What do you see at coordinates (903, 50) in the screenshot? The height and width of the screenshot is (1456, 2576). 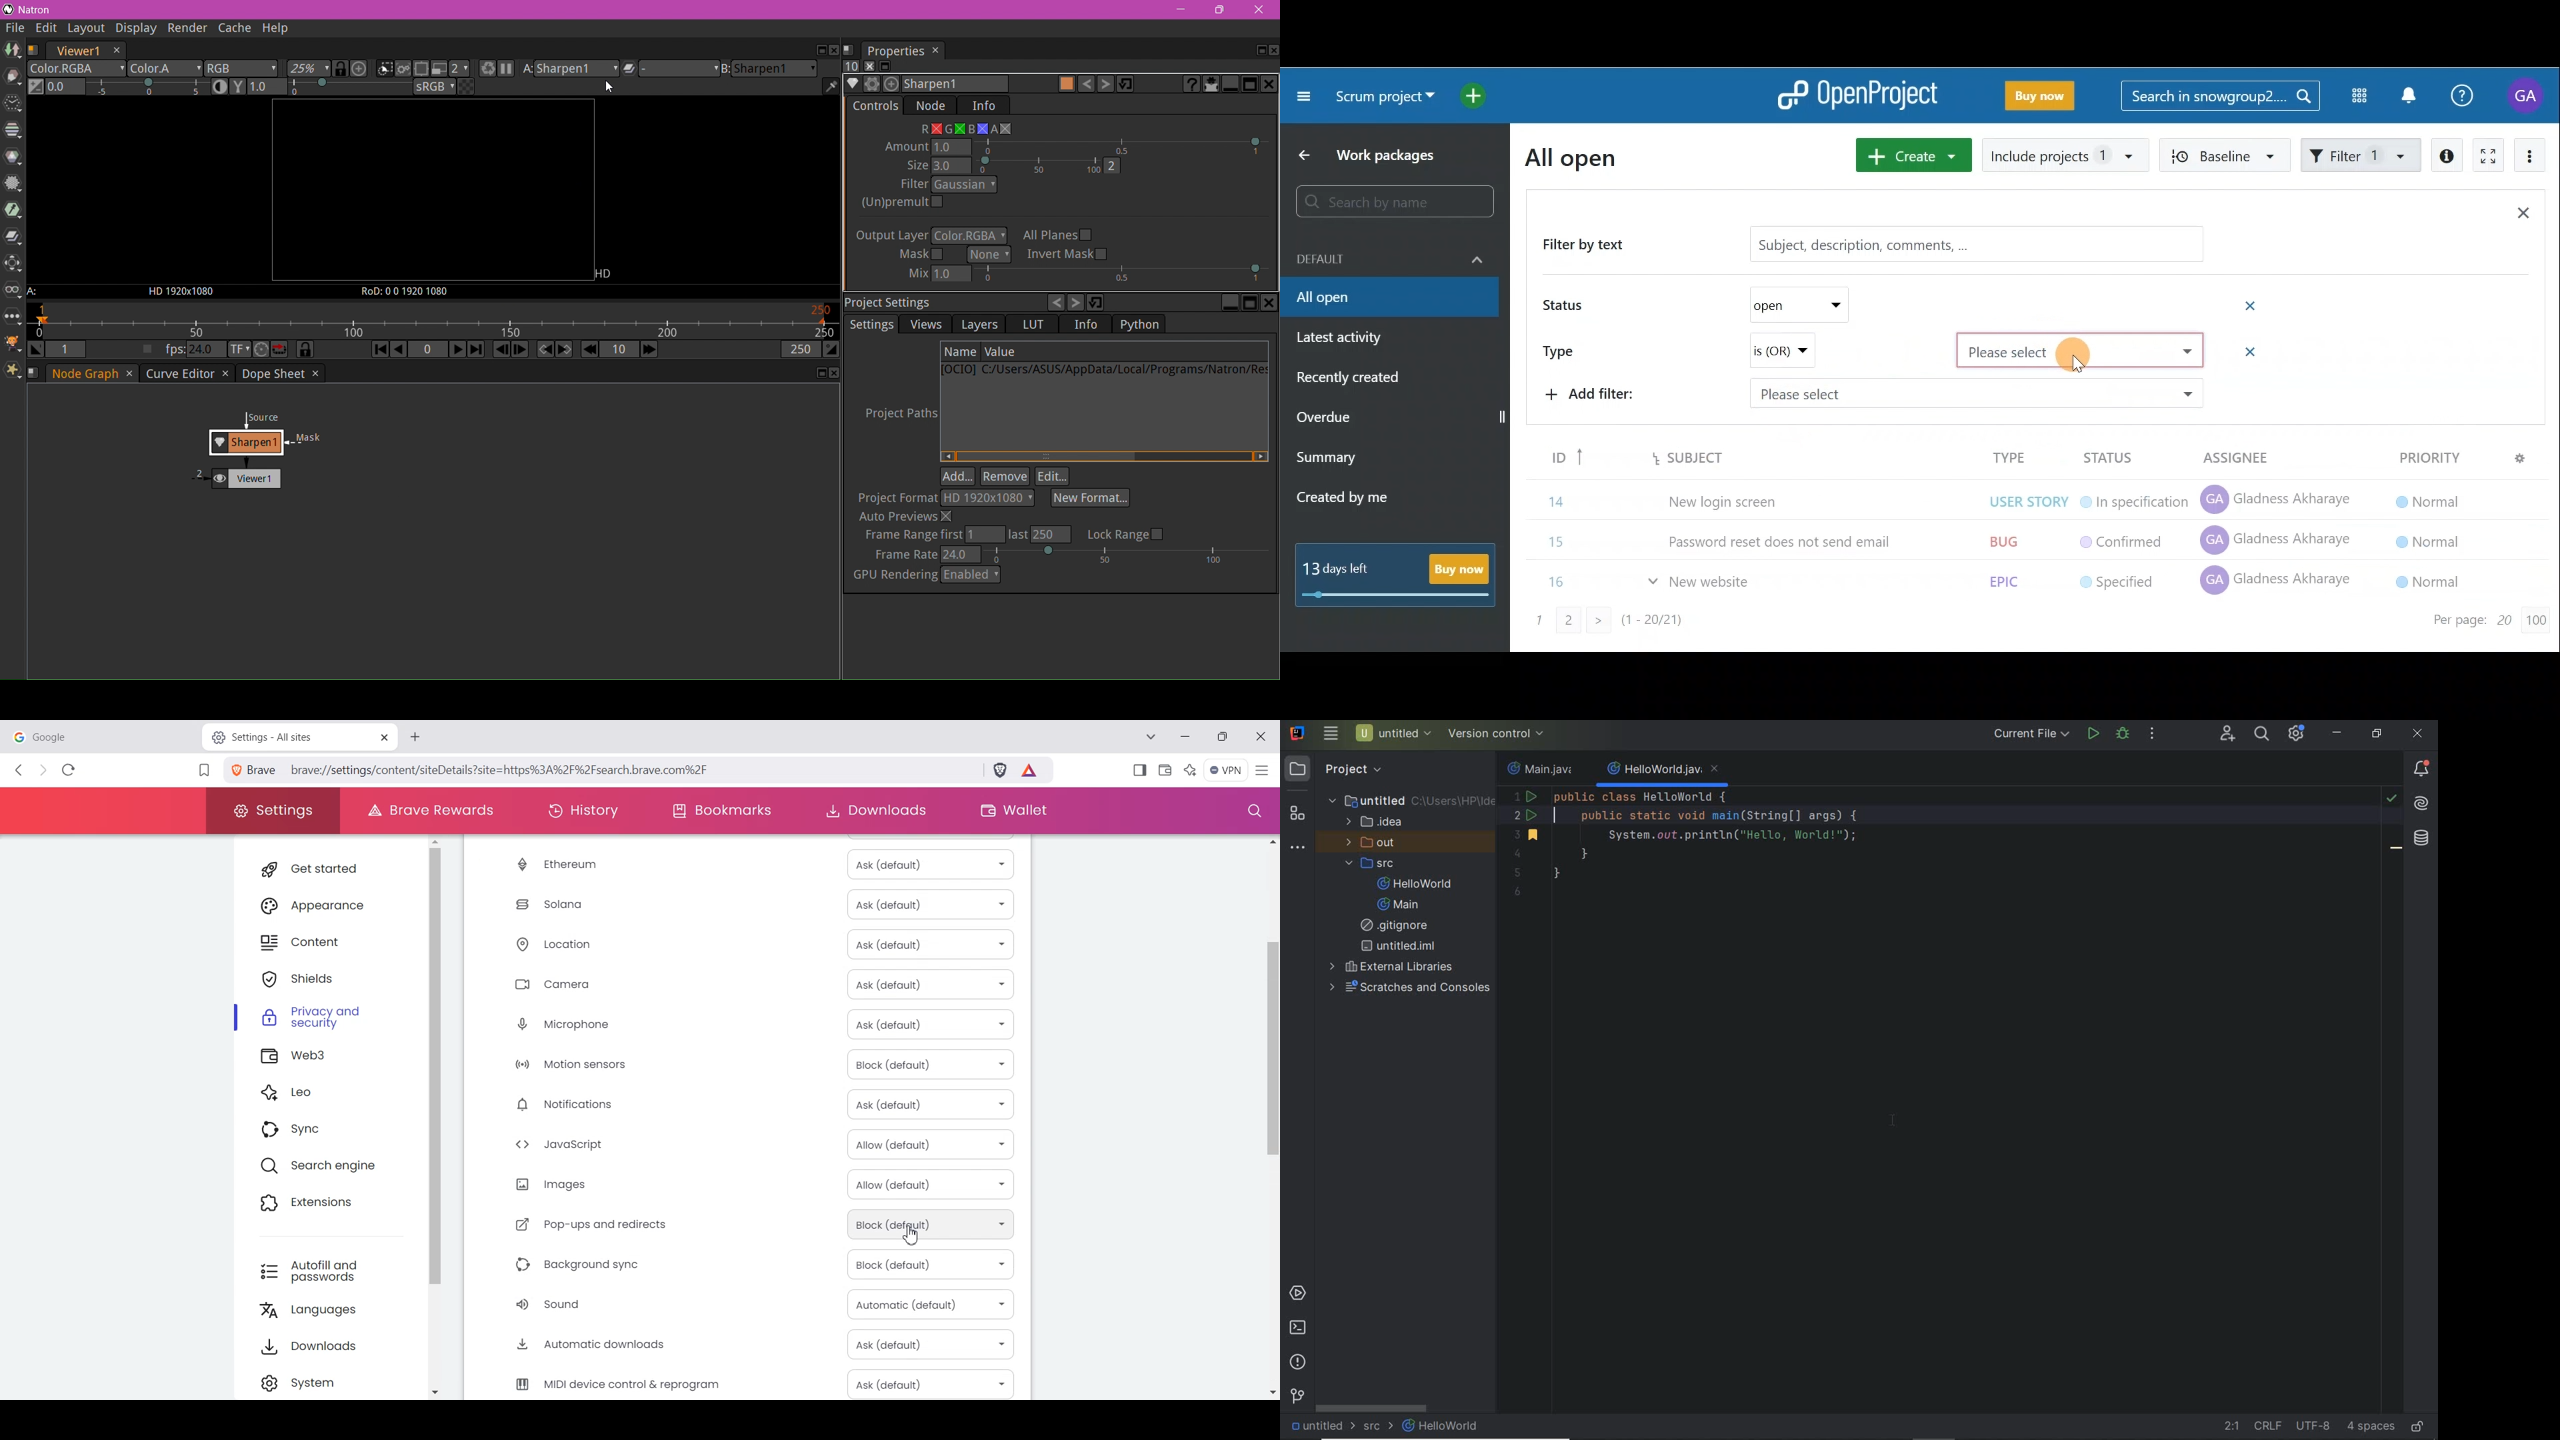 I see `Properties` at bounding box center [903, 50].